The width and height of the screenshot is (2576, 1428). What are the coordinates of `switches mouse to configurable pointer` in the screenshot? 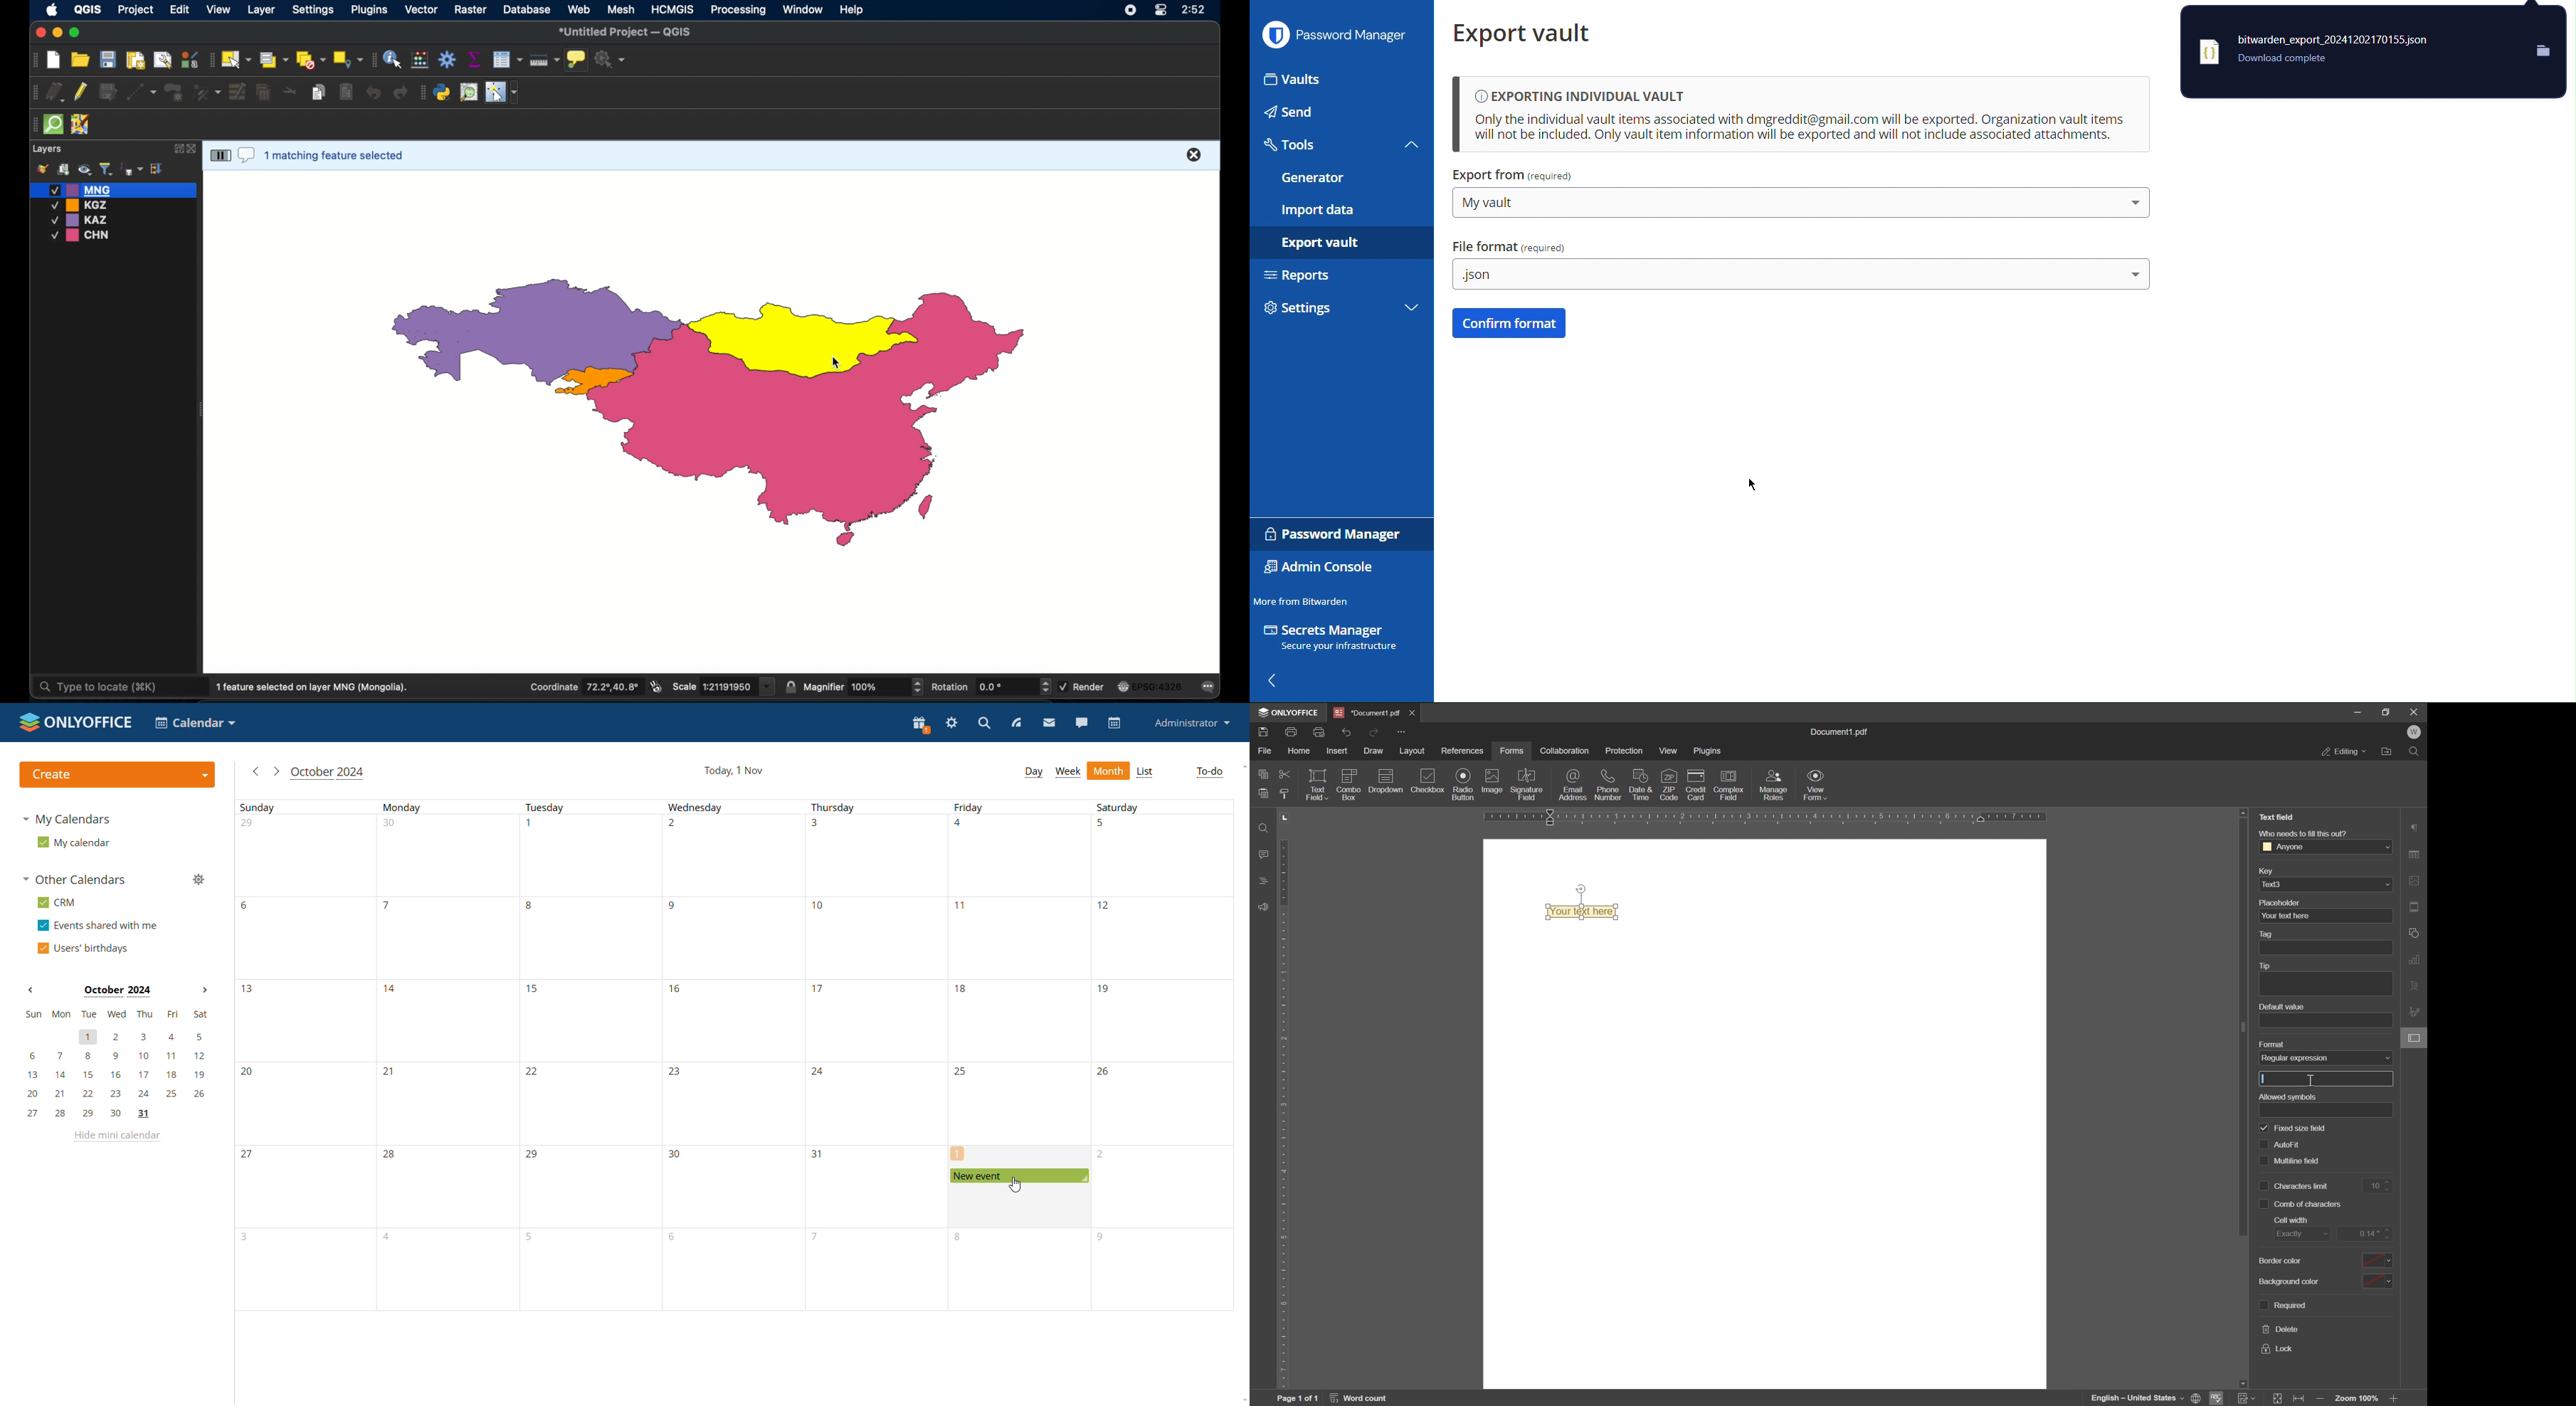 It's located at (502, 92).